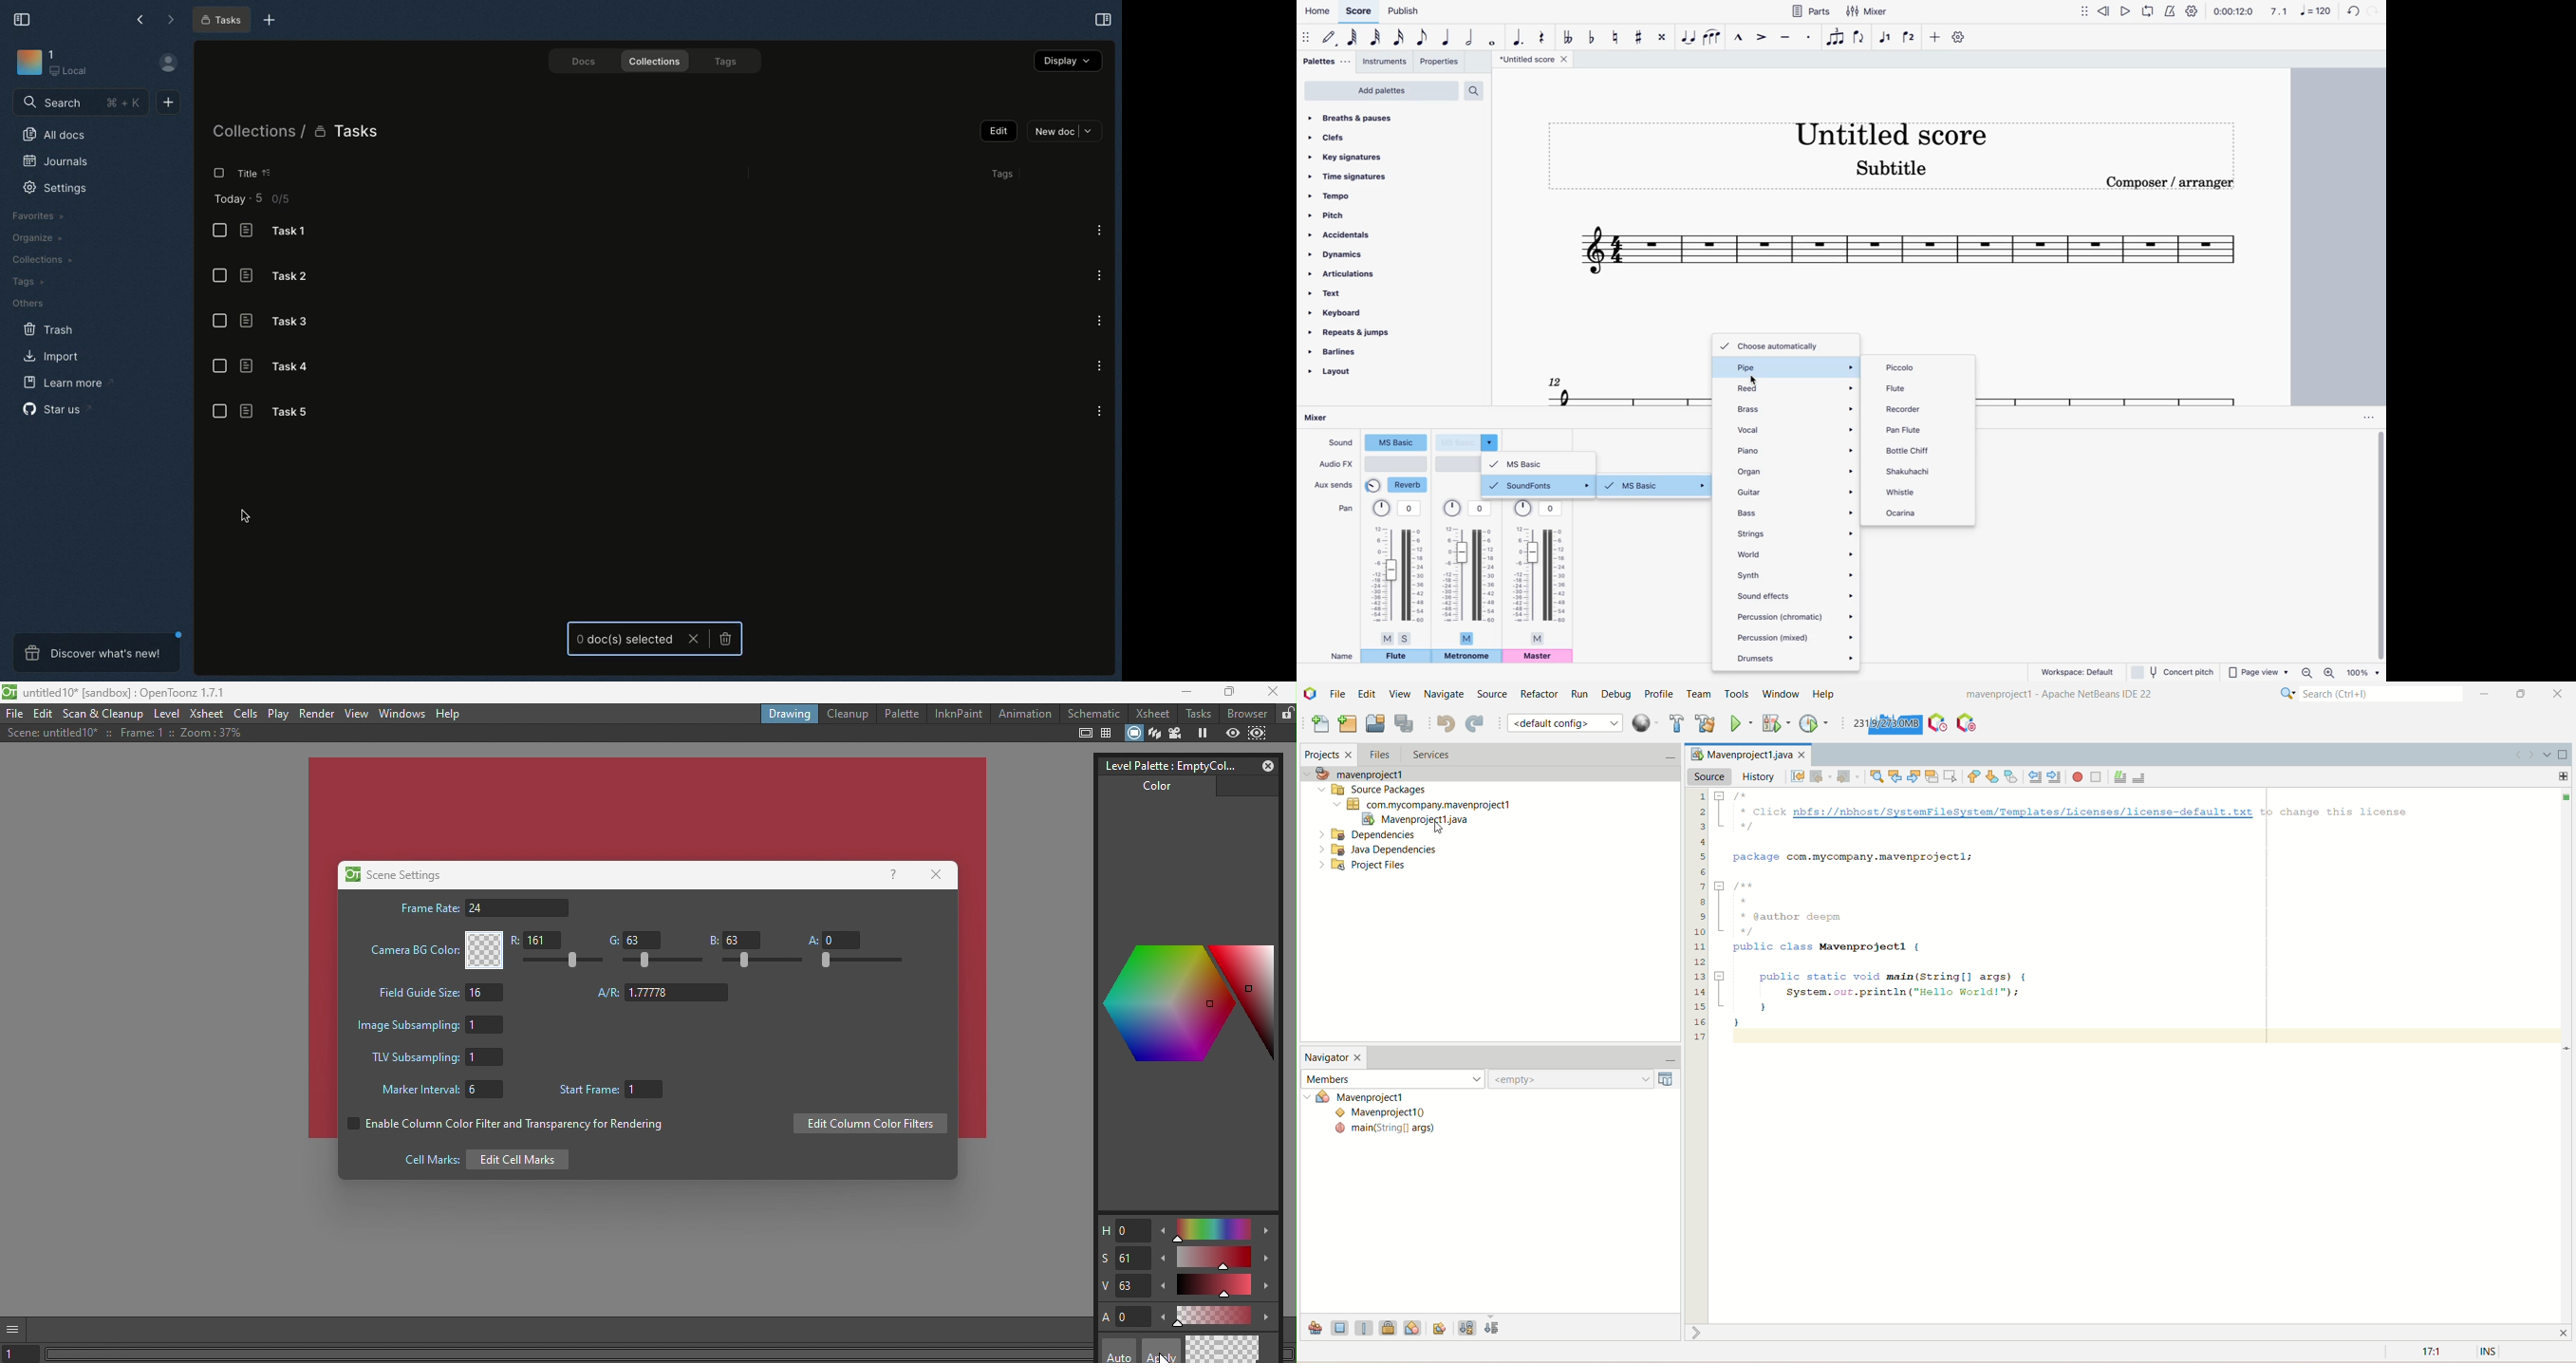 The width and height of the screenshot is (2576, 1372). What do you see at coordinates (1886, 38) in the screenshot?
I see `voice 1` at bounding box center [1886, 38].